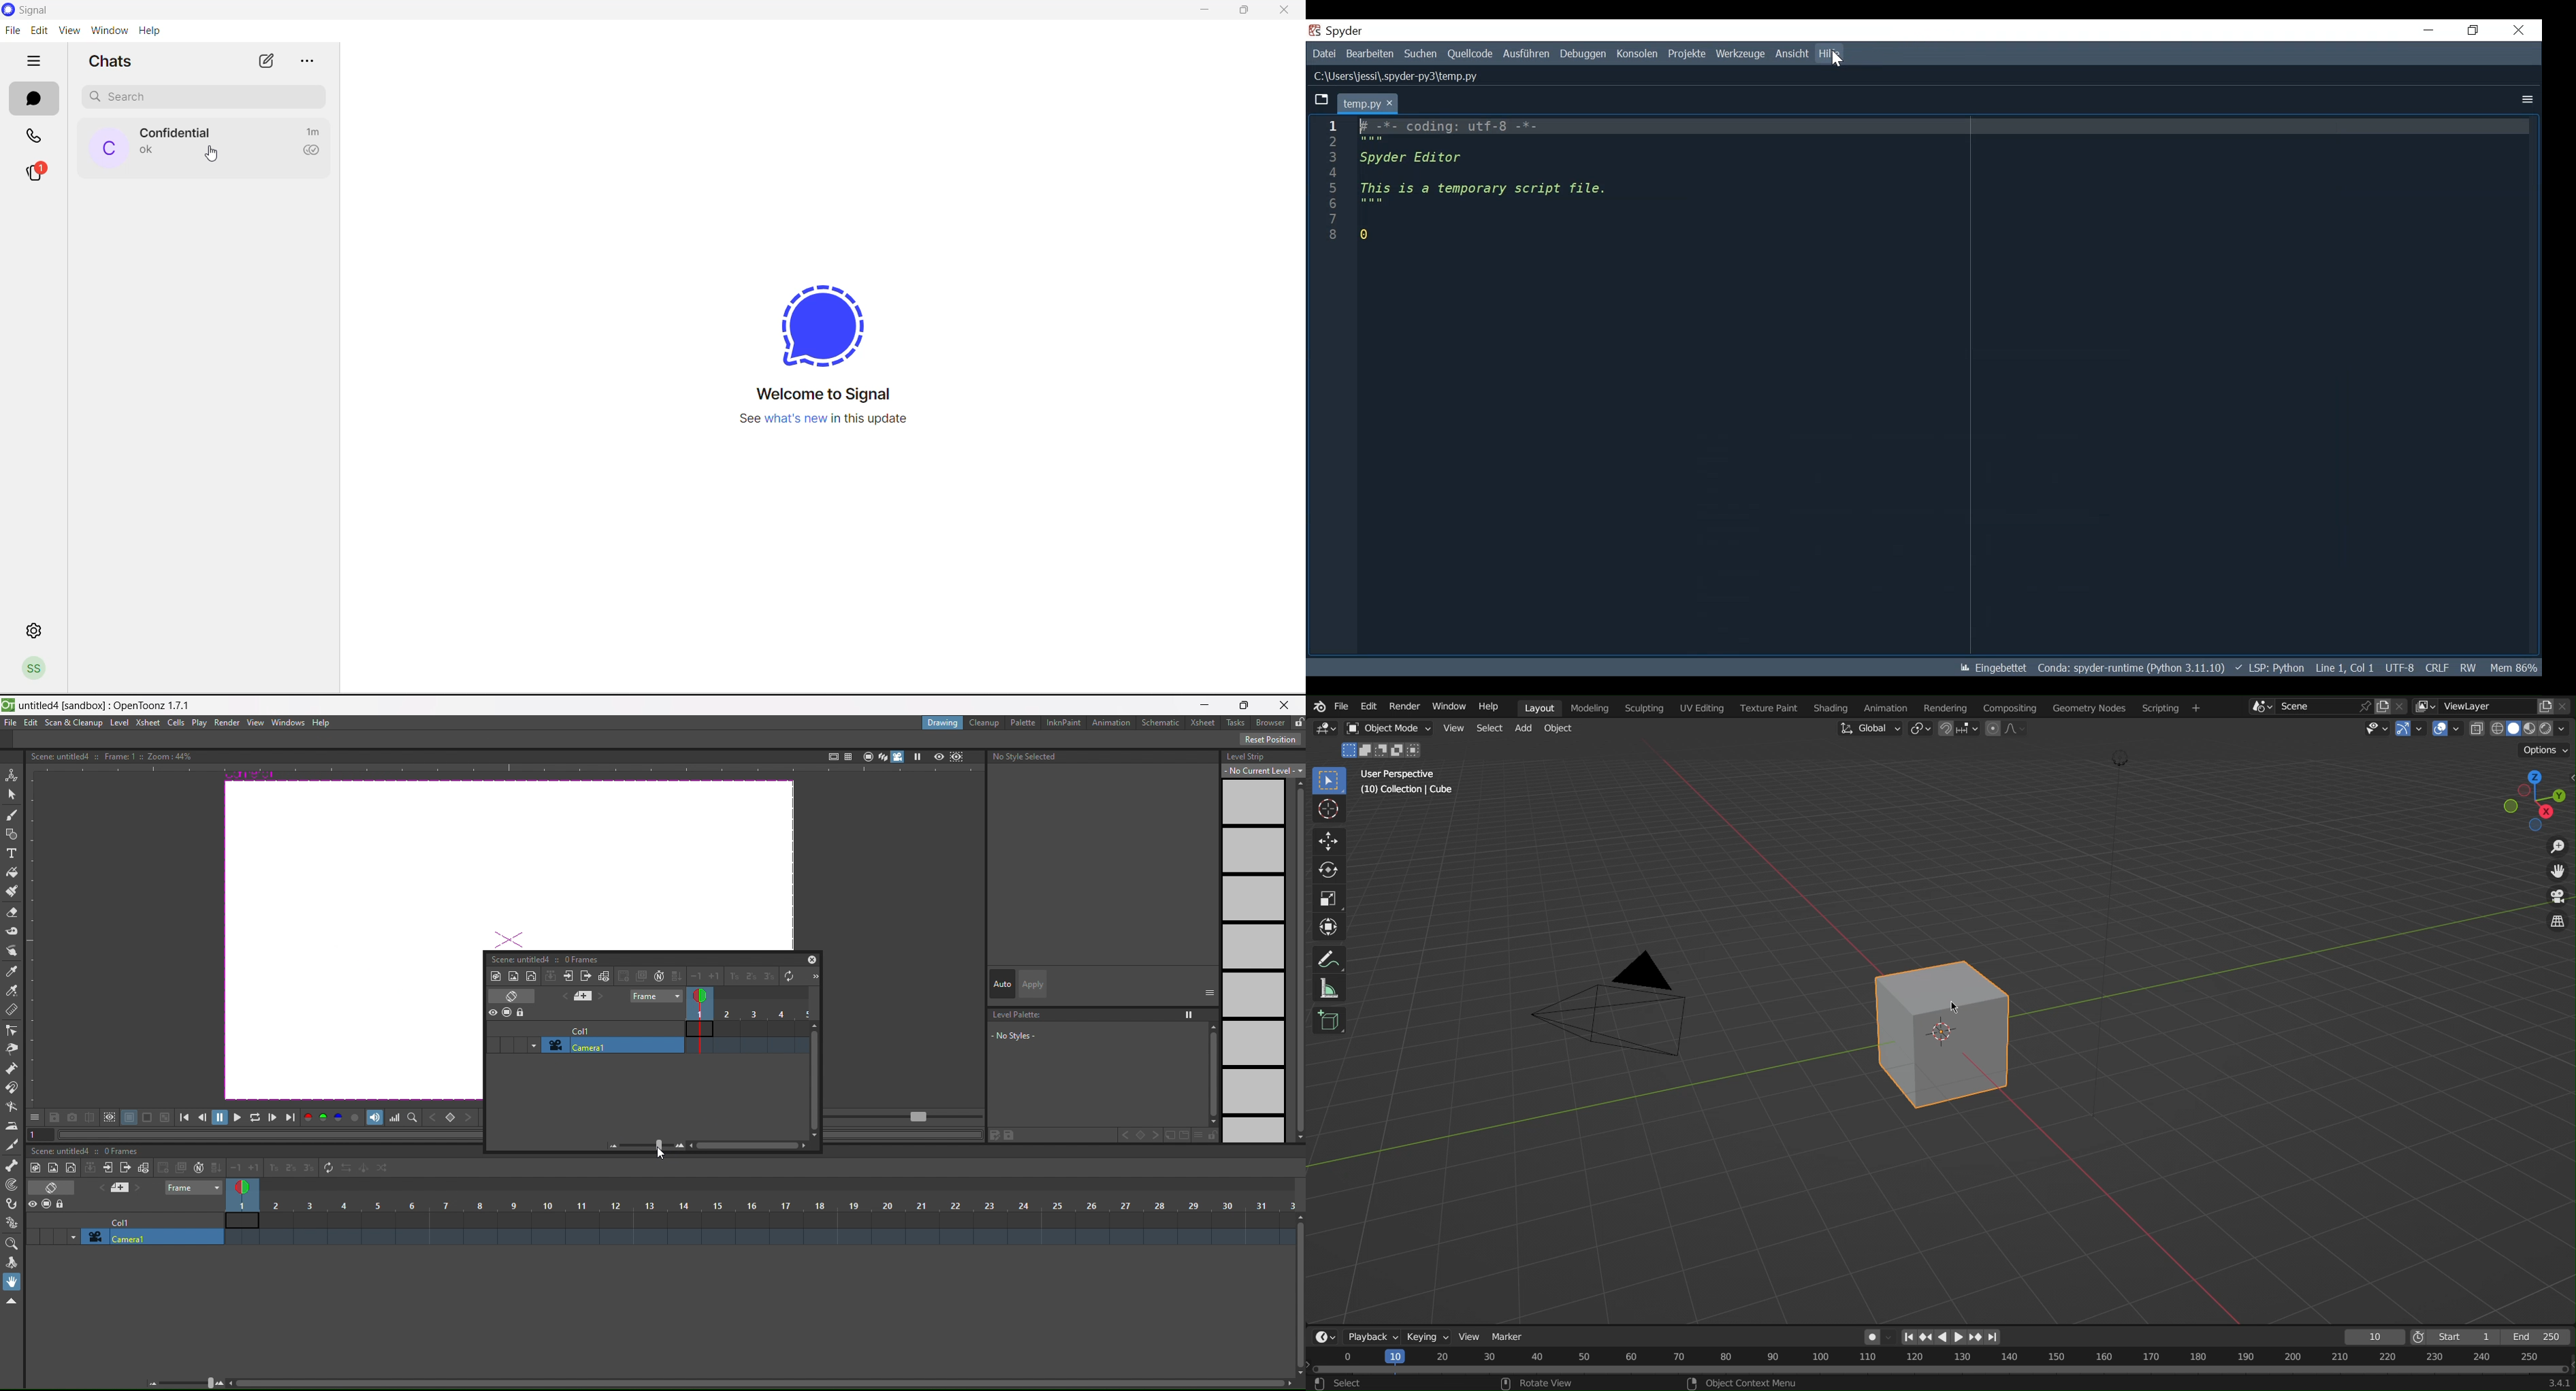 The image size is (2576, 1400). Describe the element at coordinates (12, 1127) in the screenshot. I see `iron tool` at that location.